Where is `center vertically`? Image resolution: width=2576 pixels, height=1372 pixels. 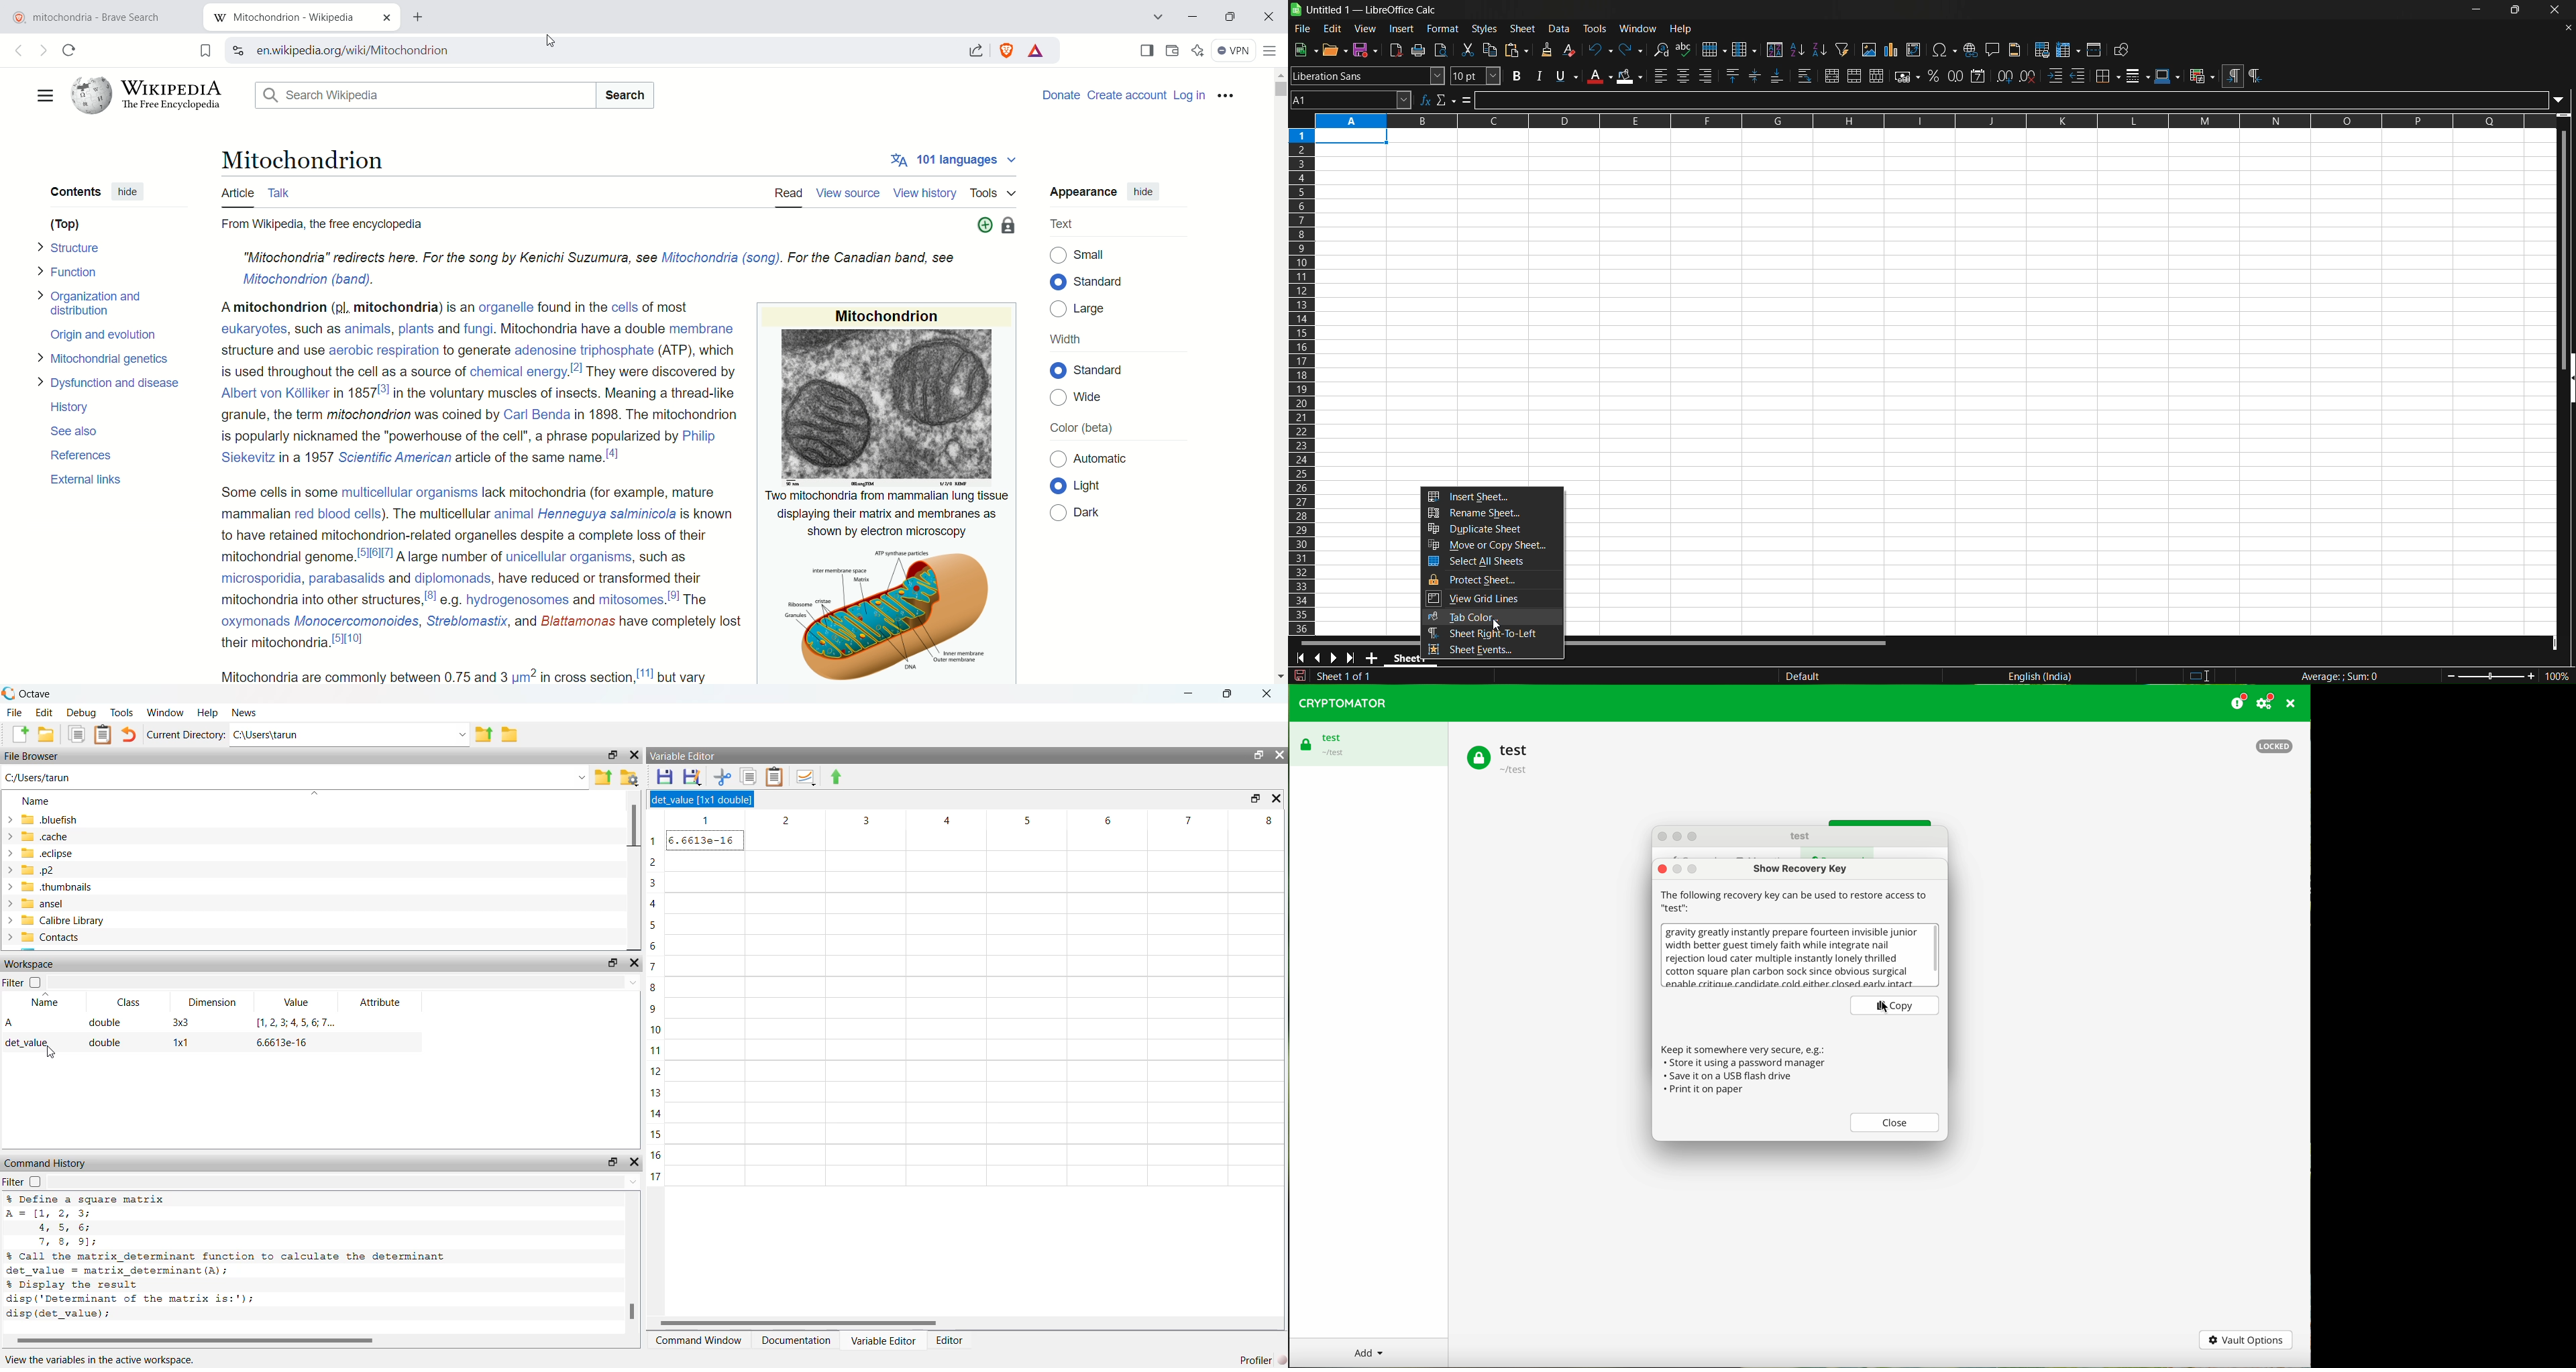 center vertically is located at coordinates (1756, 76).